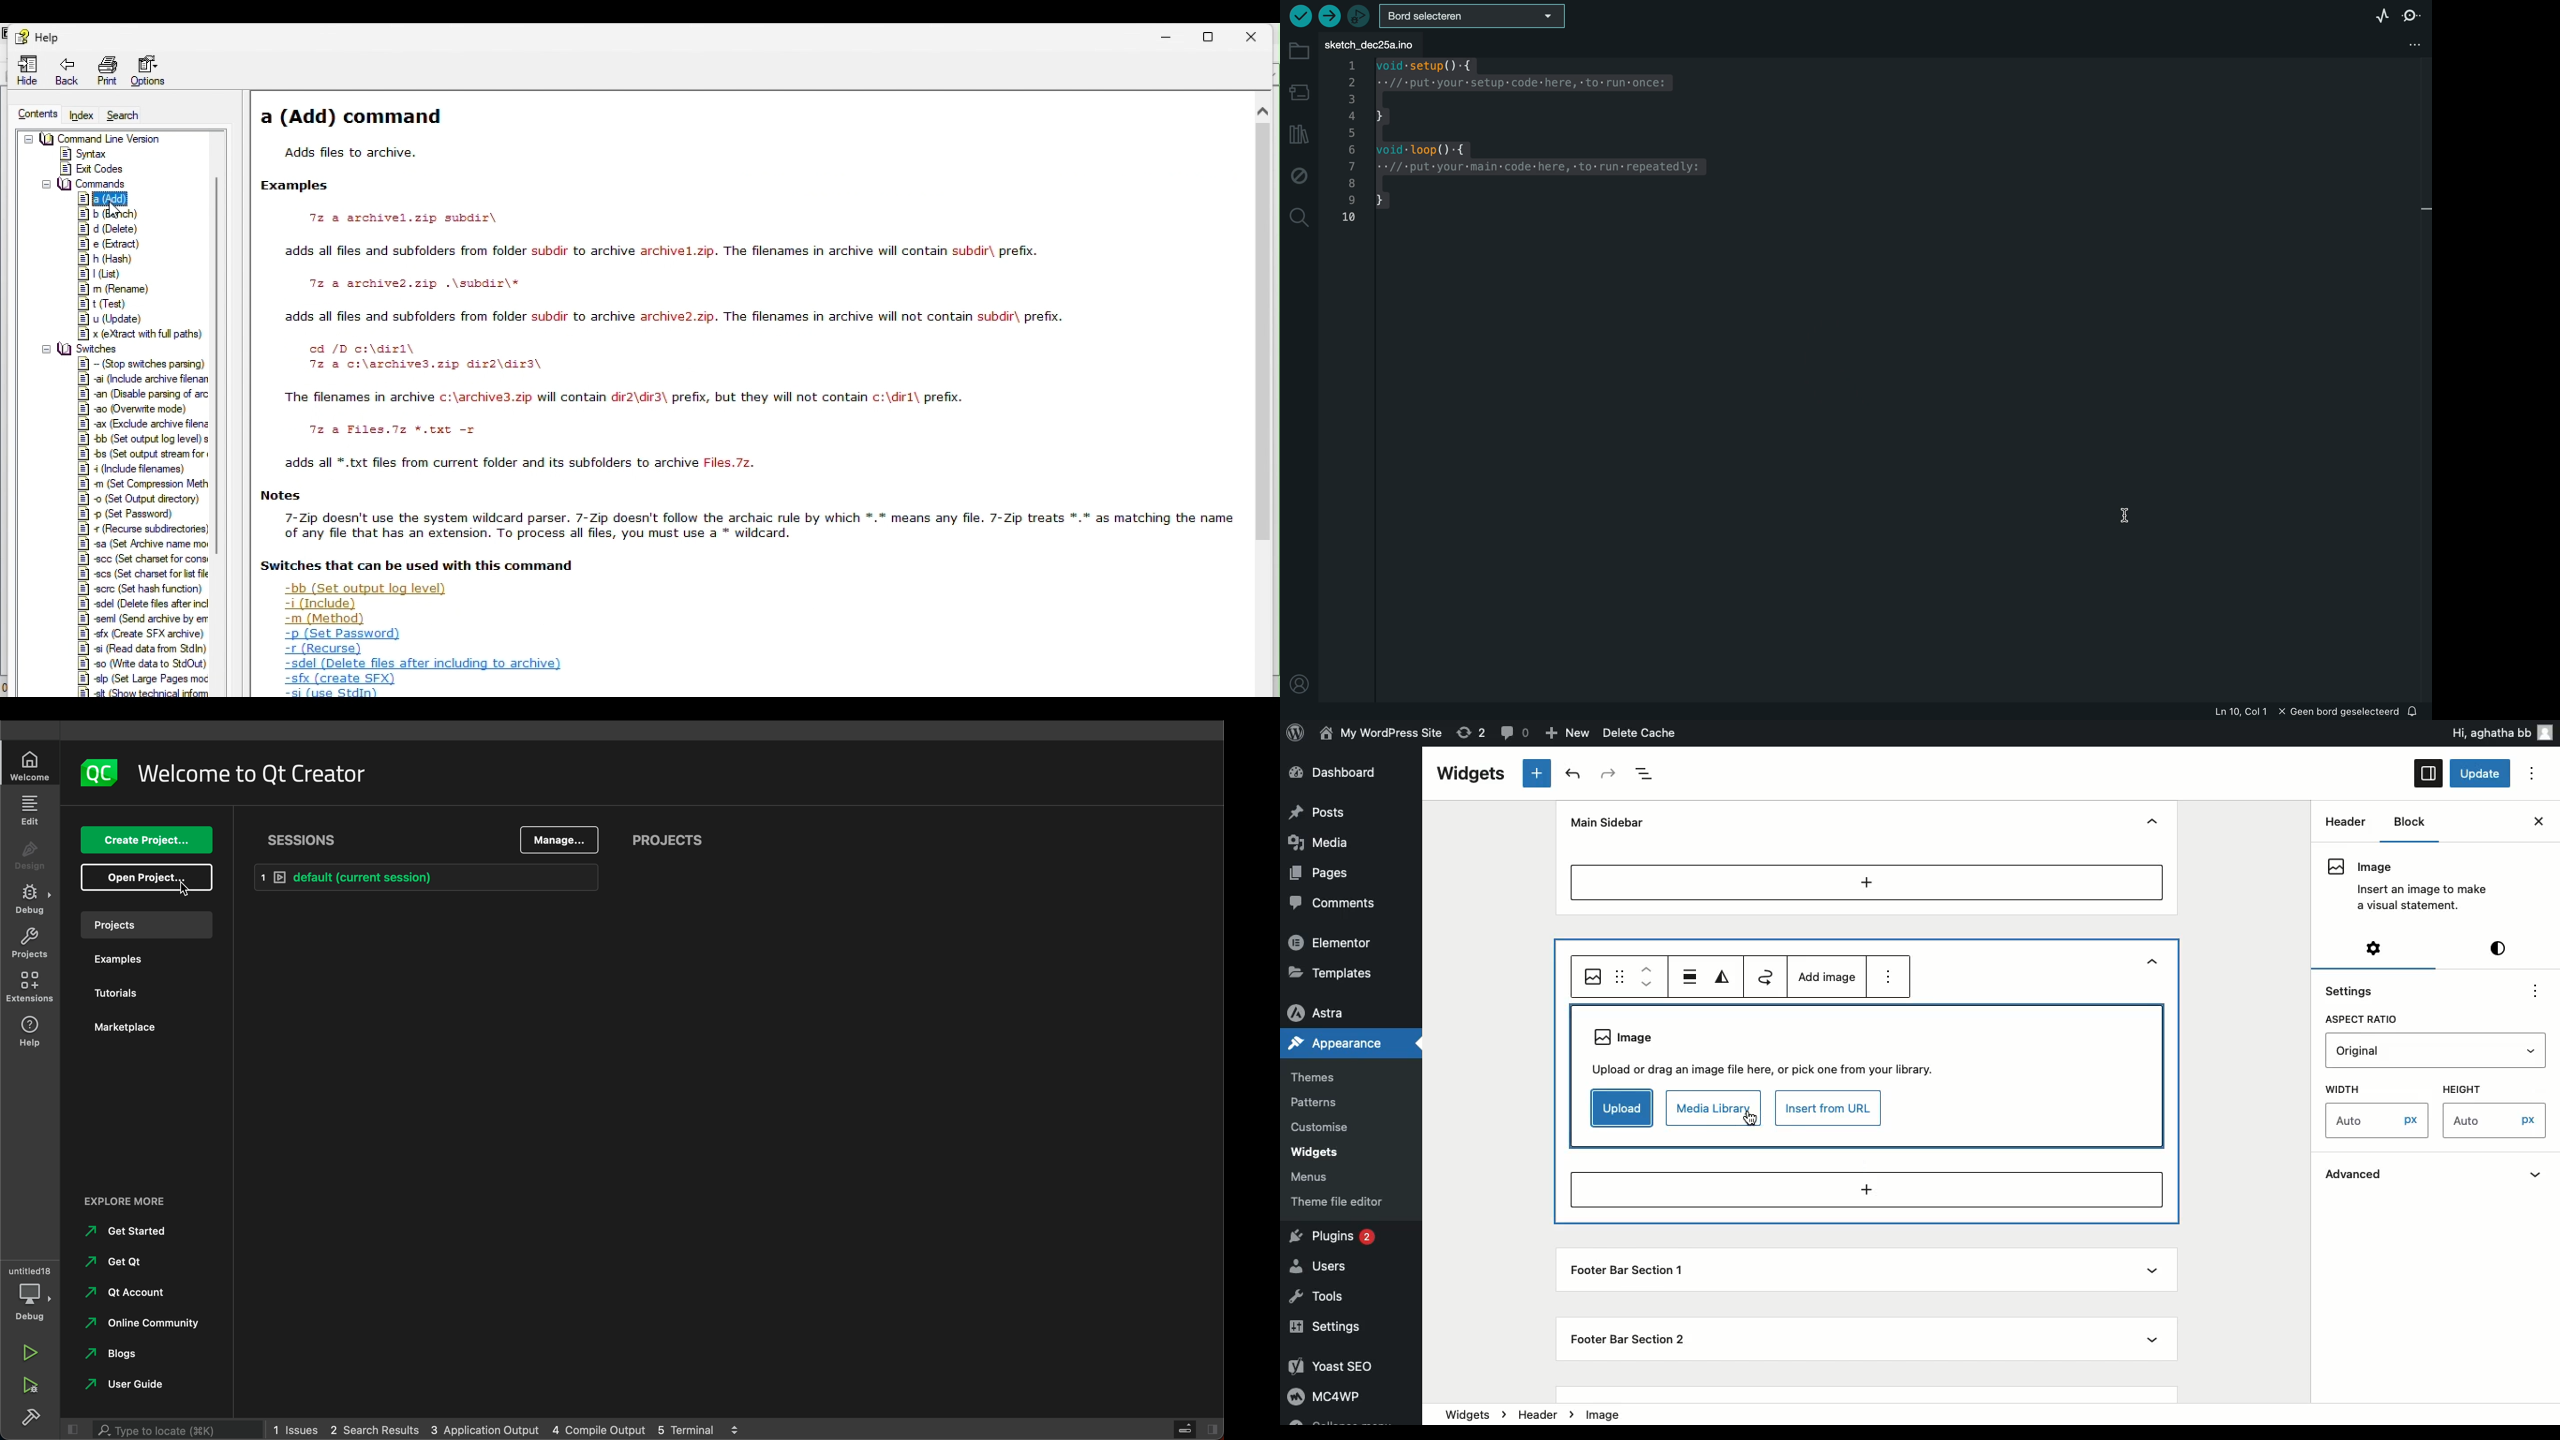 The height and width of the screenshot is (1456, 2576). Describe the element at coordinates (29, 1270) in the screenshot. I see `untitled` at that location.